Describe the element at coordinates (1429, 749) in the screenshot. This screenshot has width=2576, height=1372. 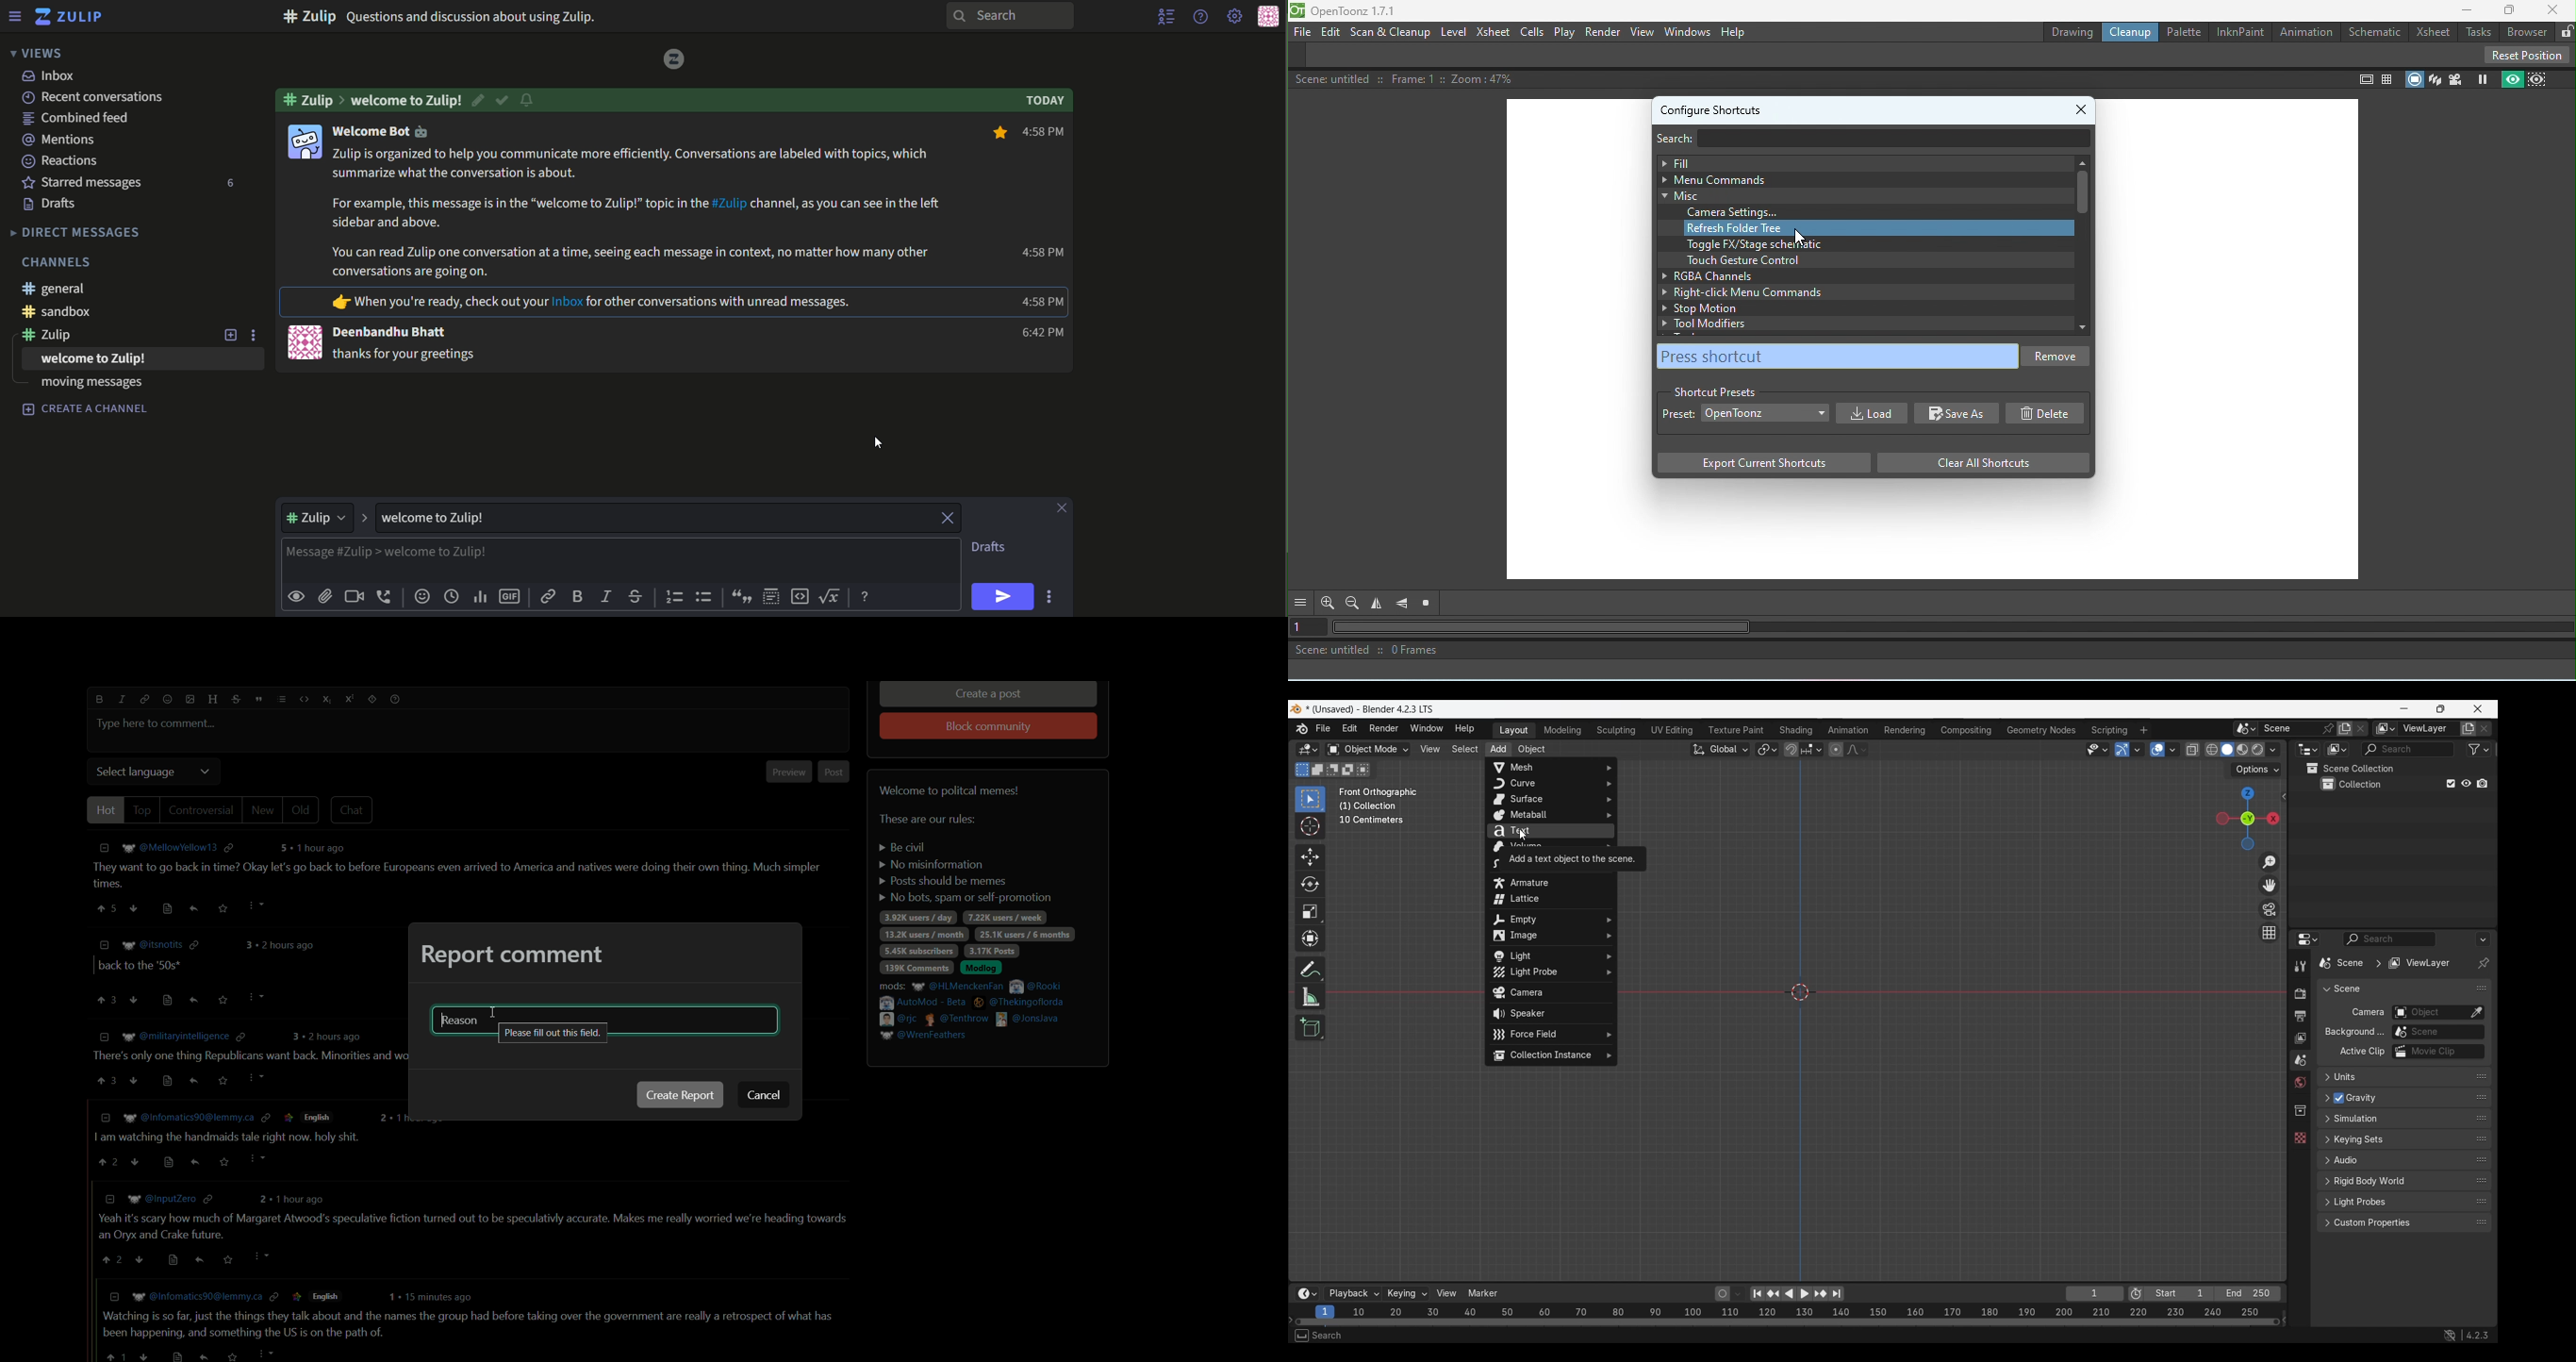
I see `View menu` at that location.